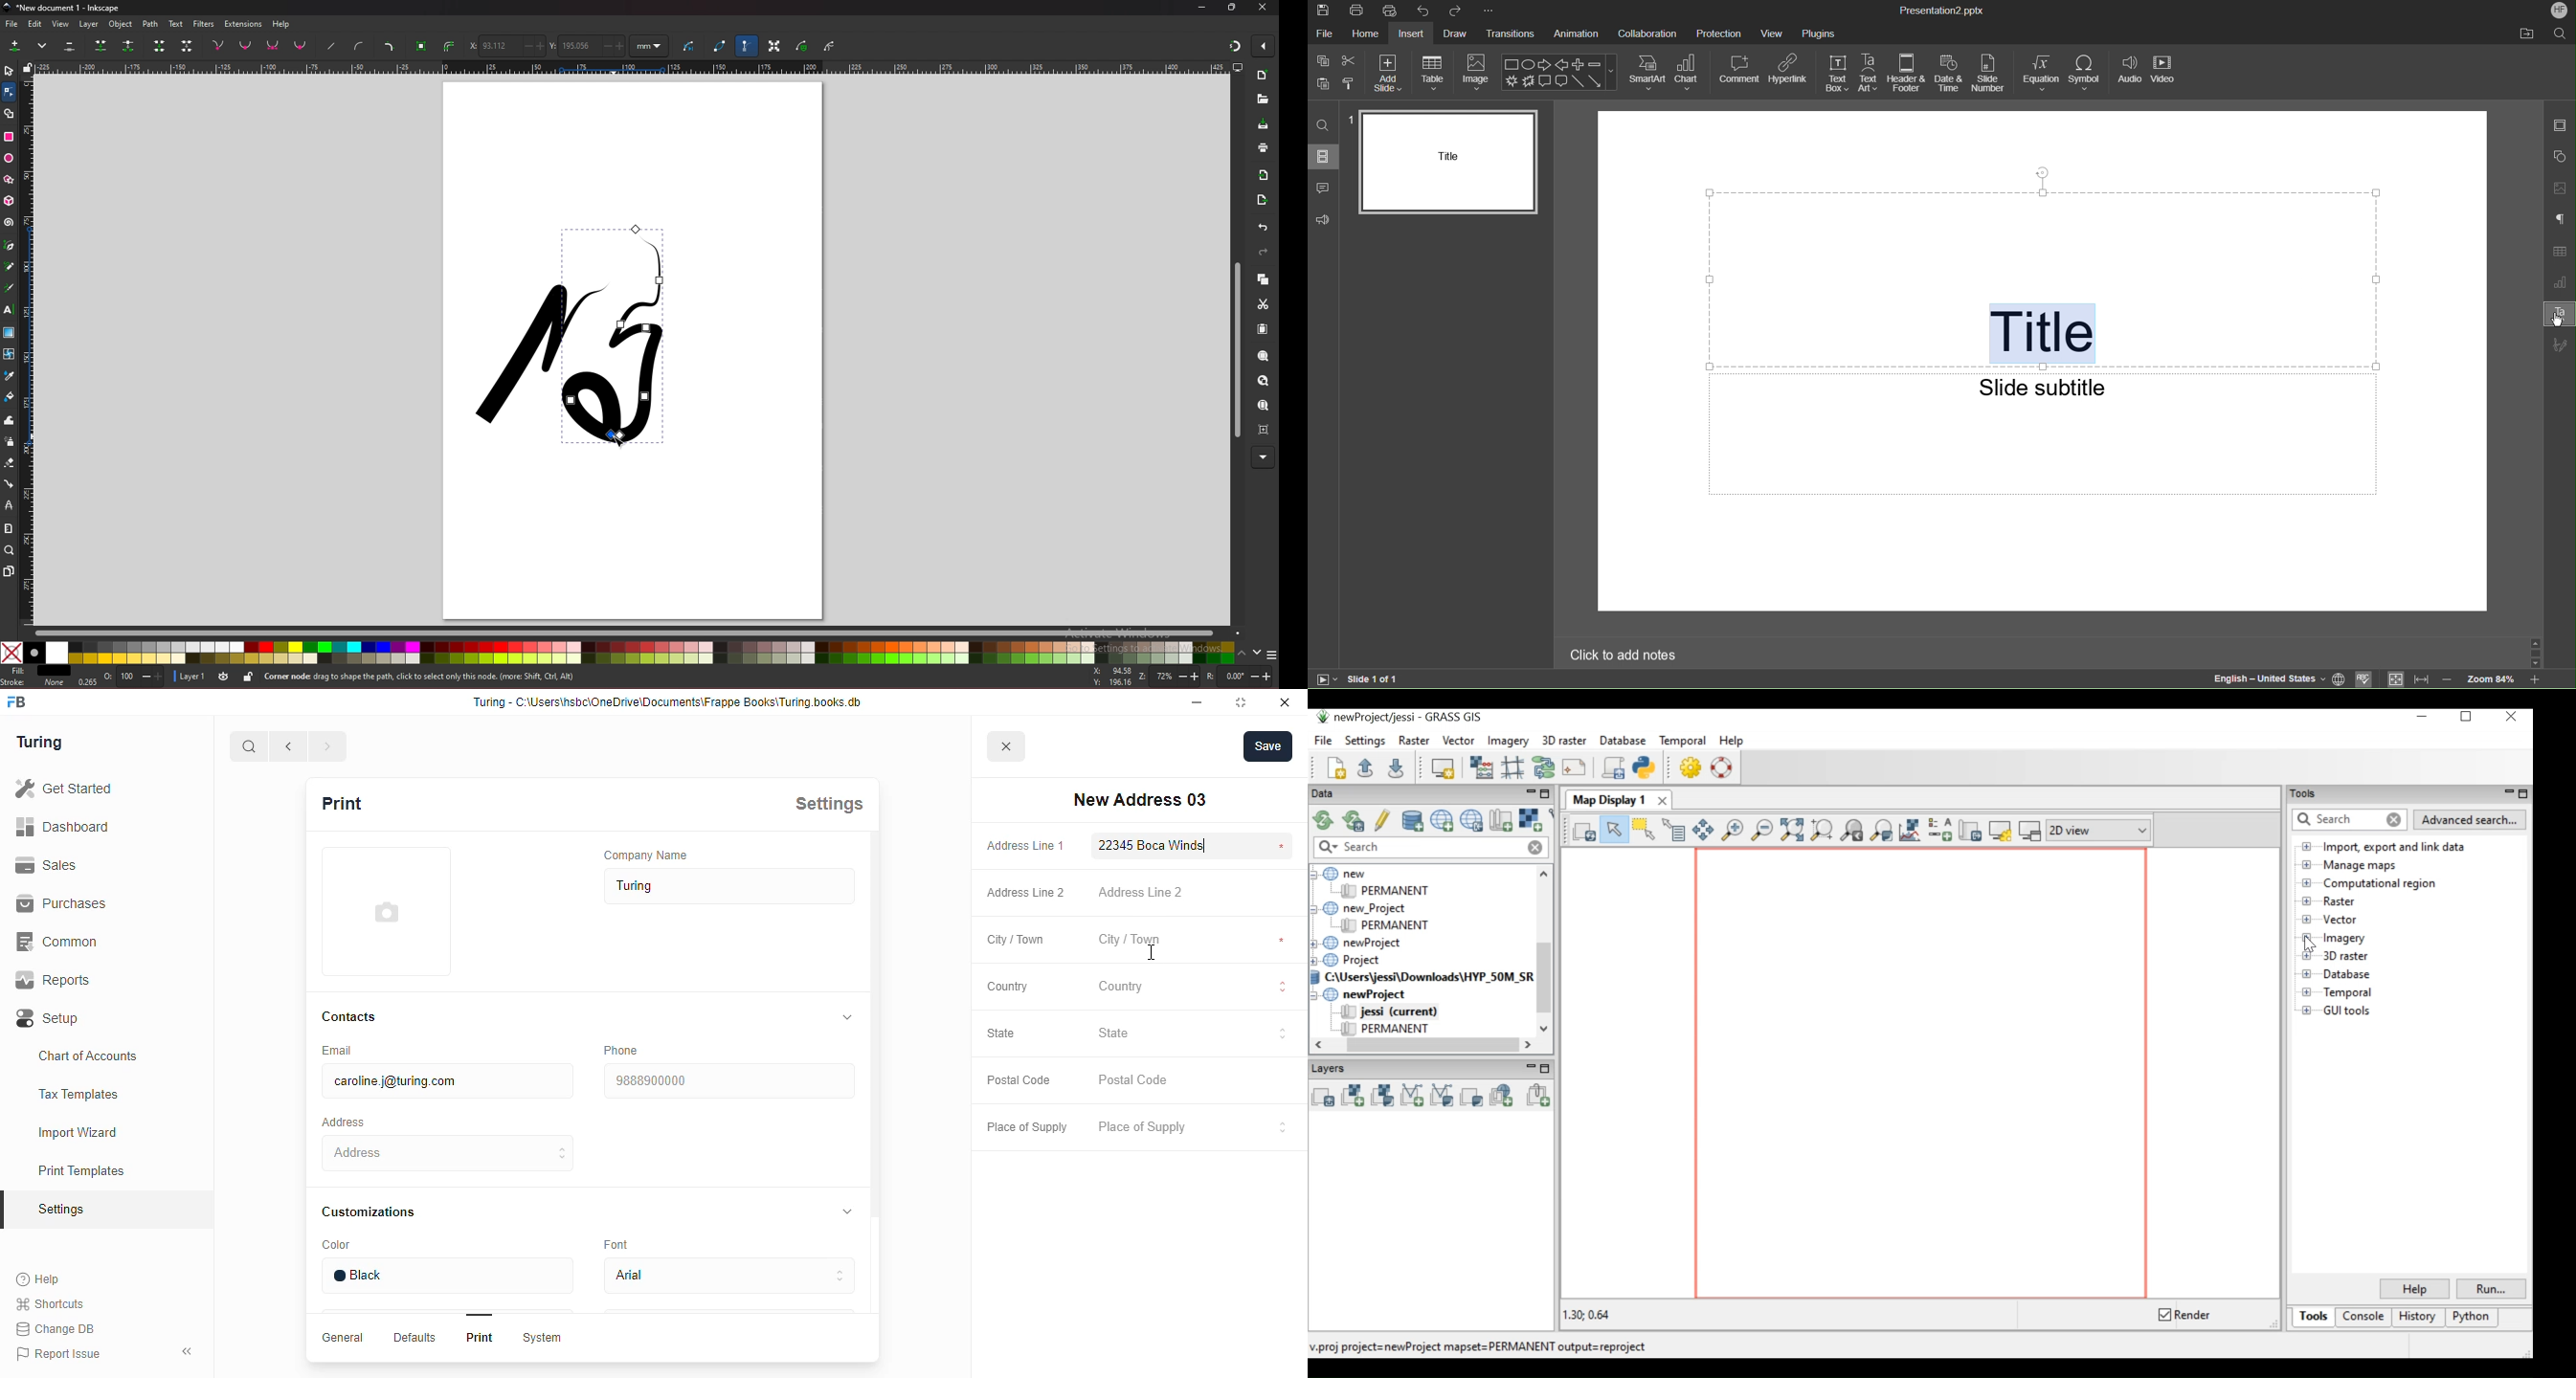 The height and width of the screenshot is (1400, 2576). What do you see at coordinates (1445, 163) in the screenshot?
I see `Slide 1` at bounding box center [1445, 163].